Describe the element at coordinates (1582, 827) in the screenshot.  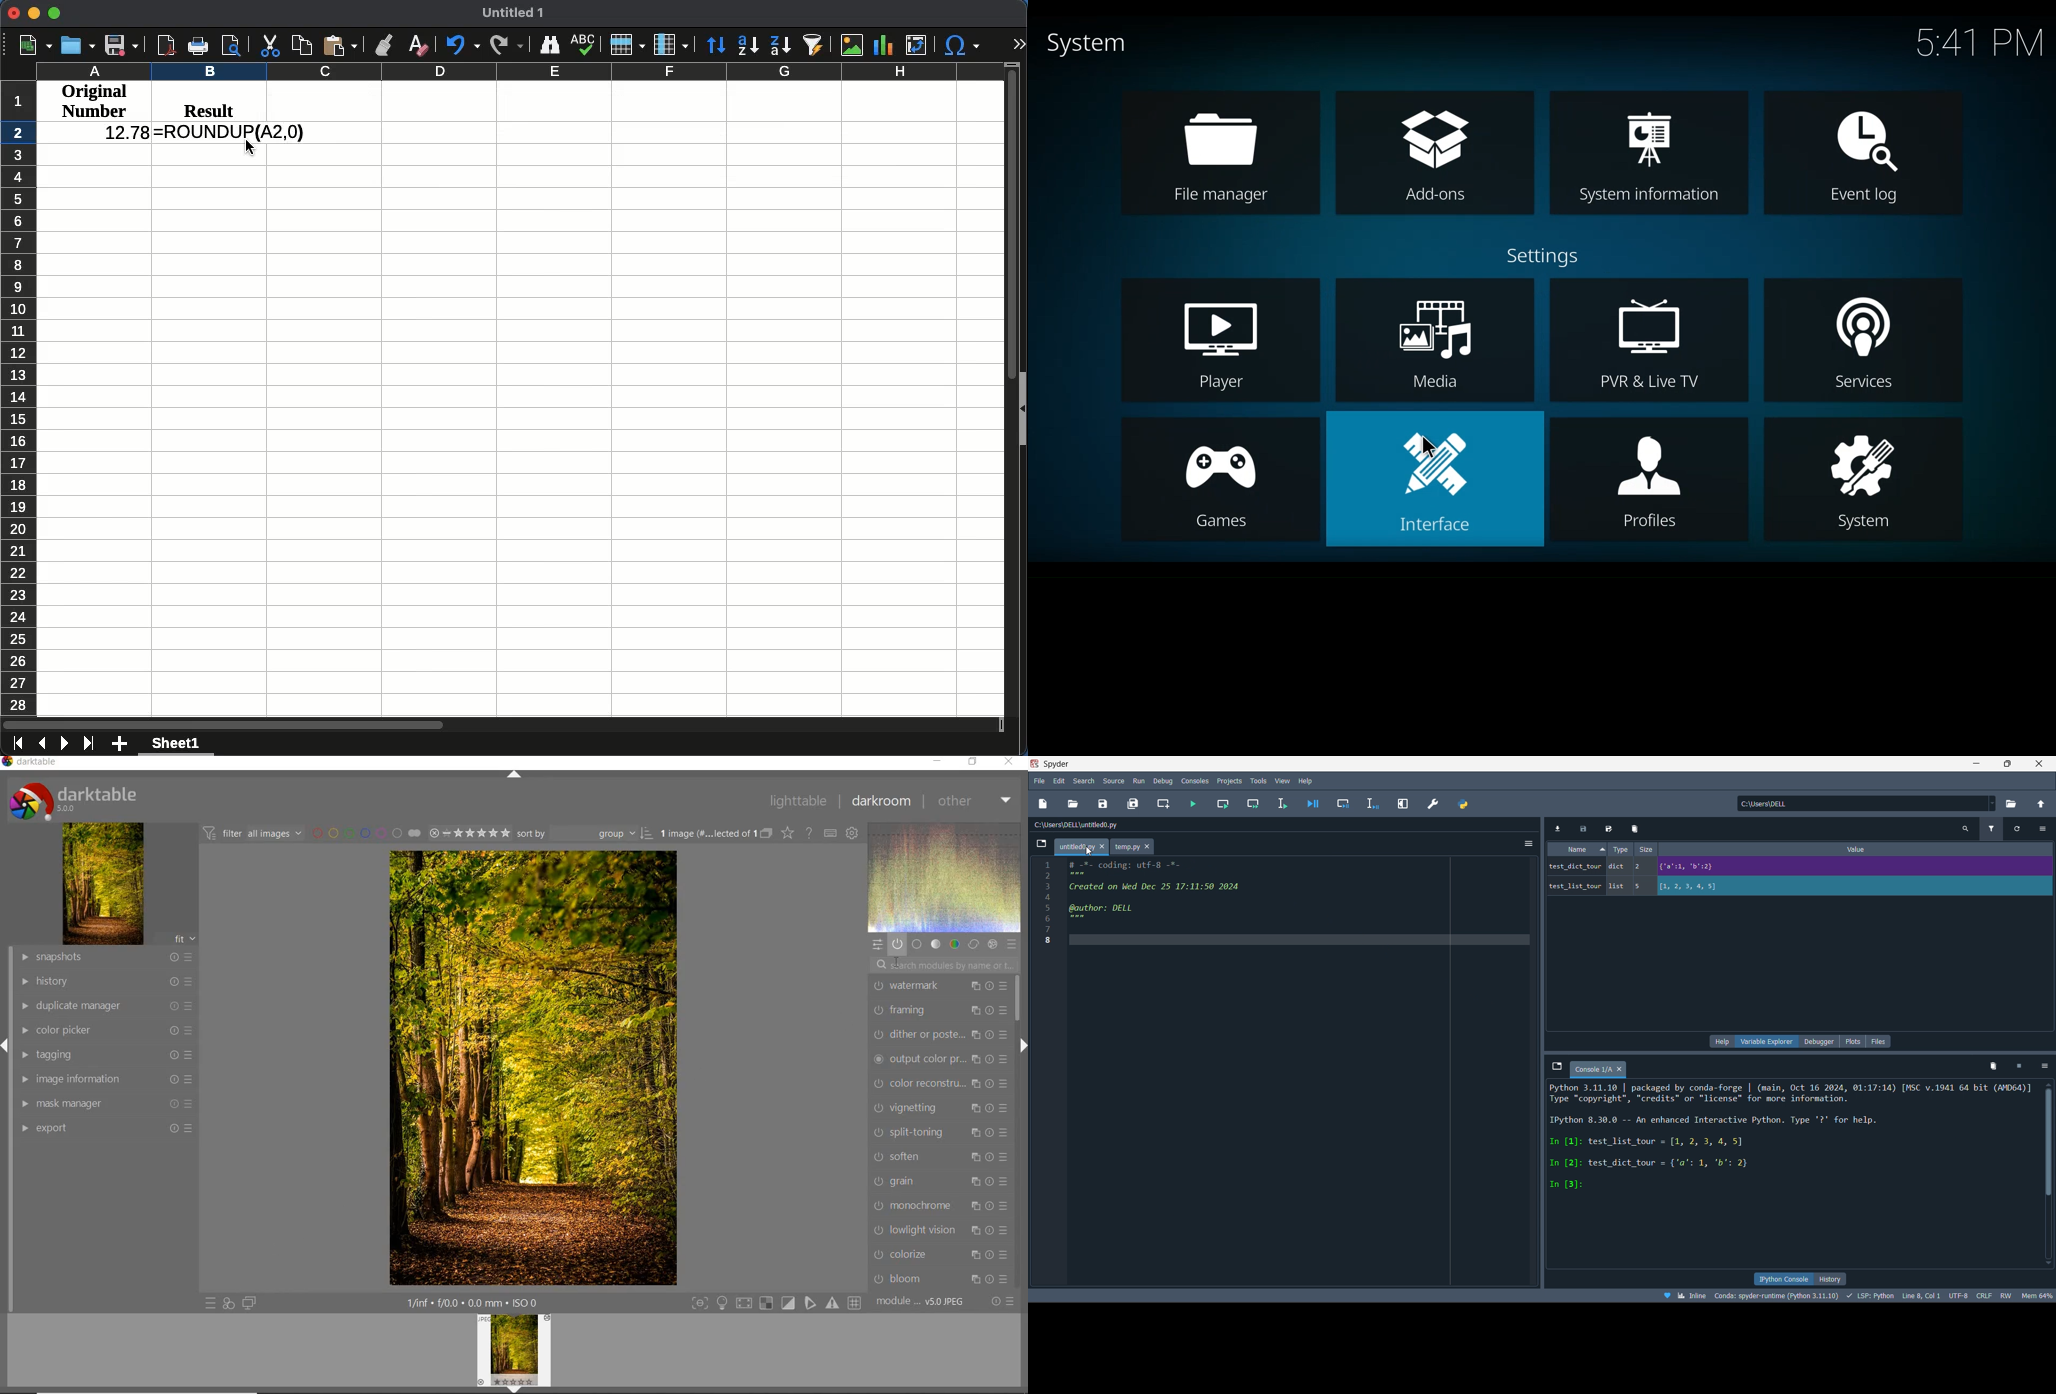
I see `save data` at that location.